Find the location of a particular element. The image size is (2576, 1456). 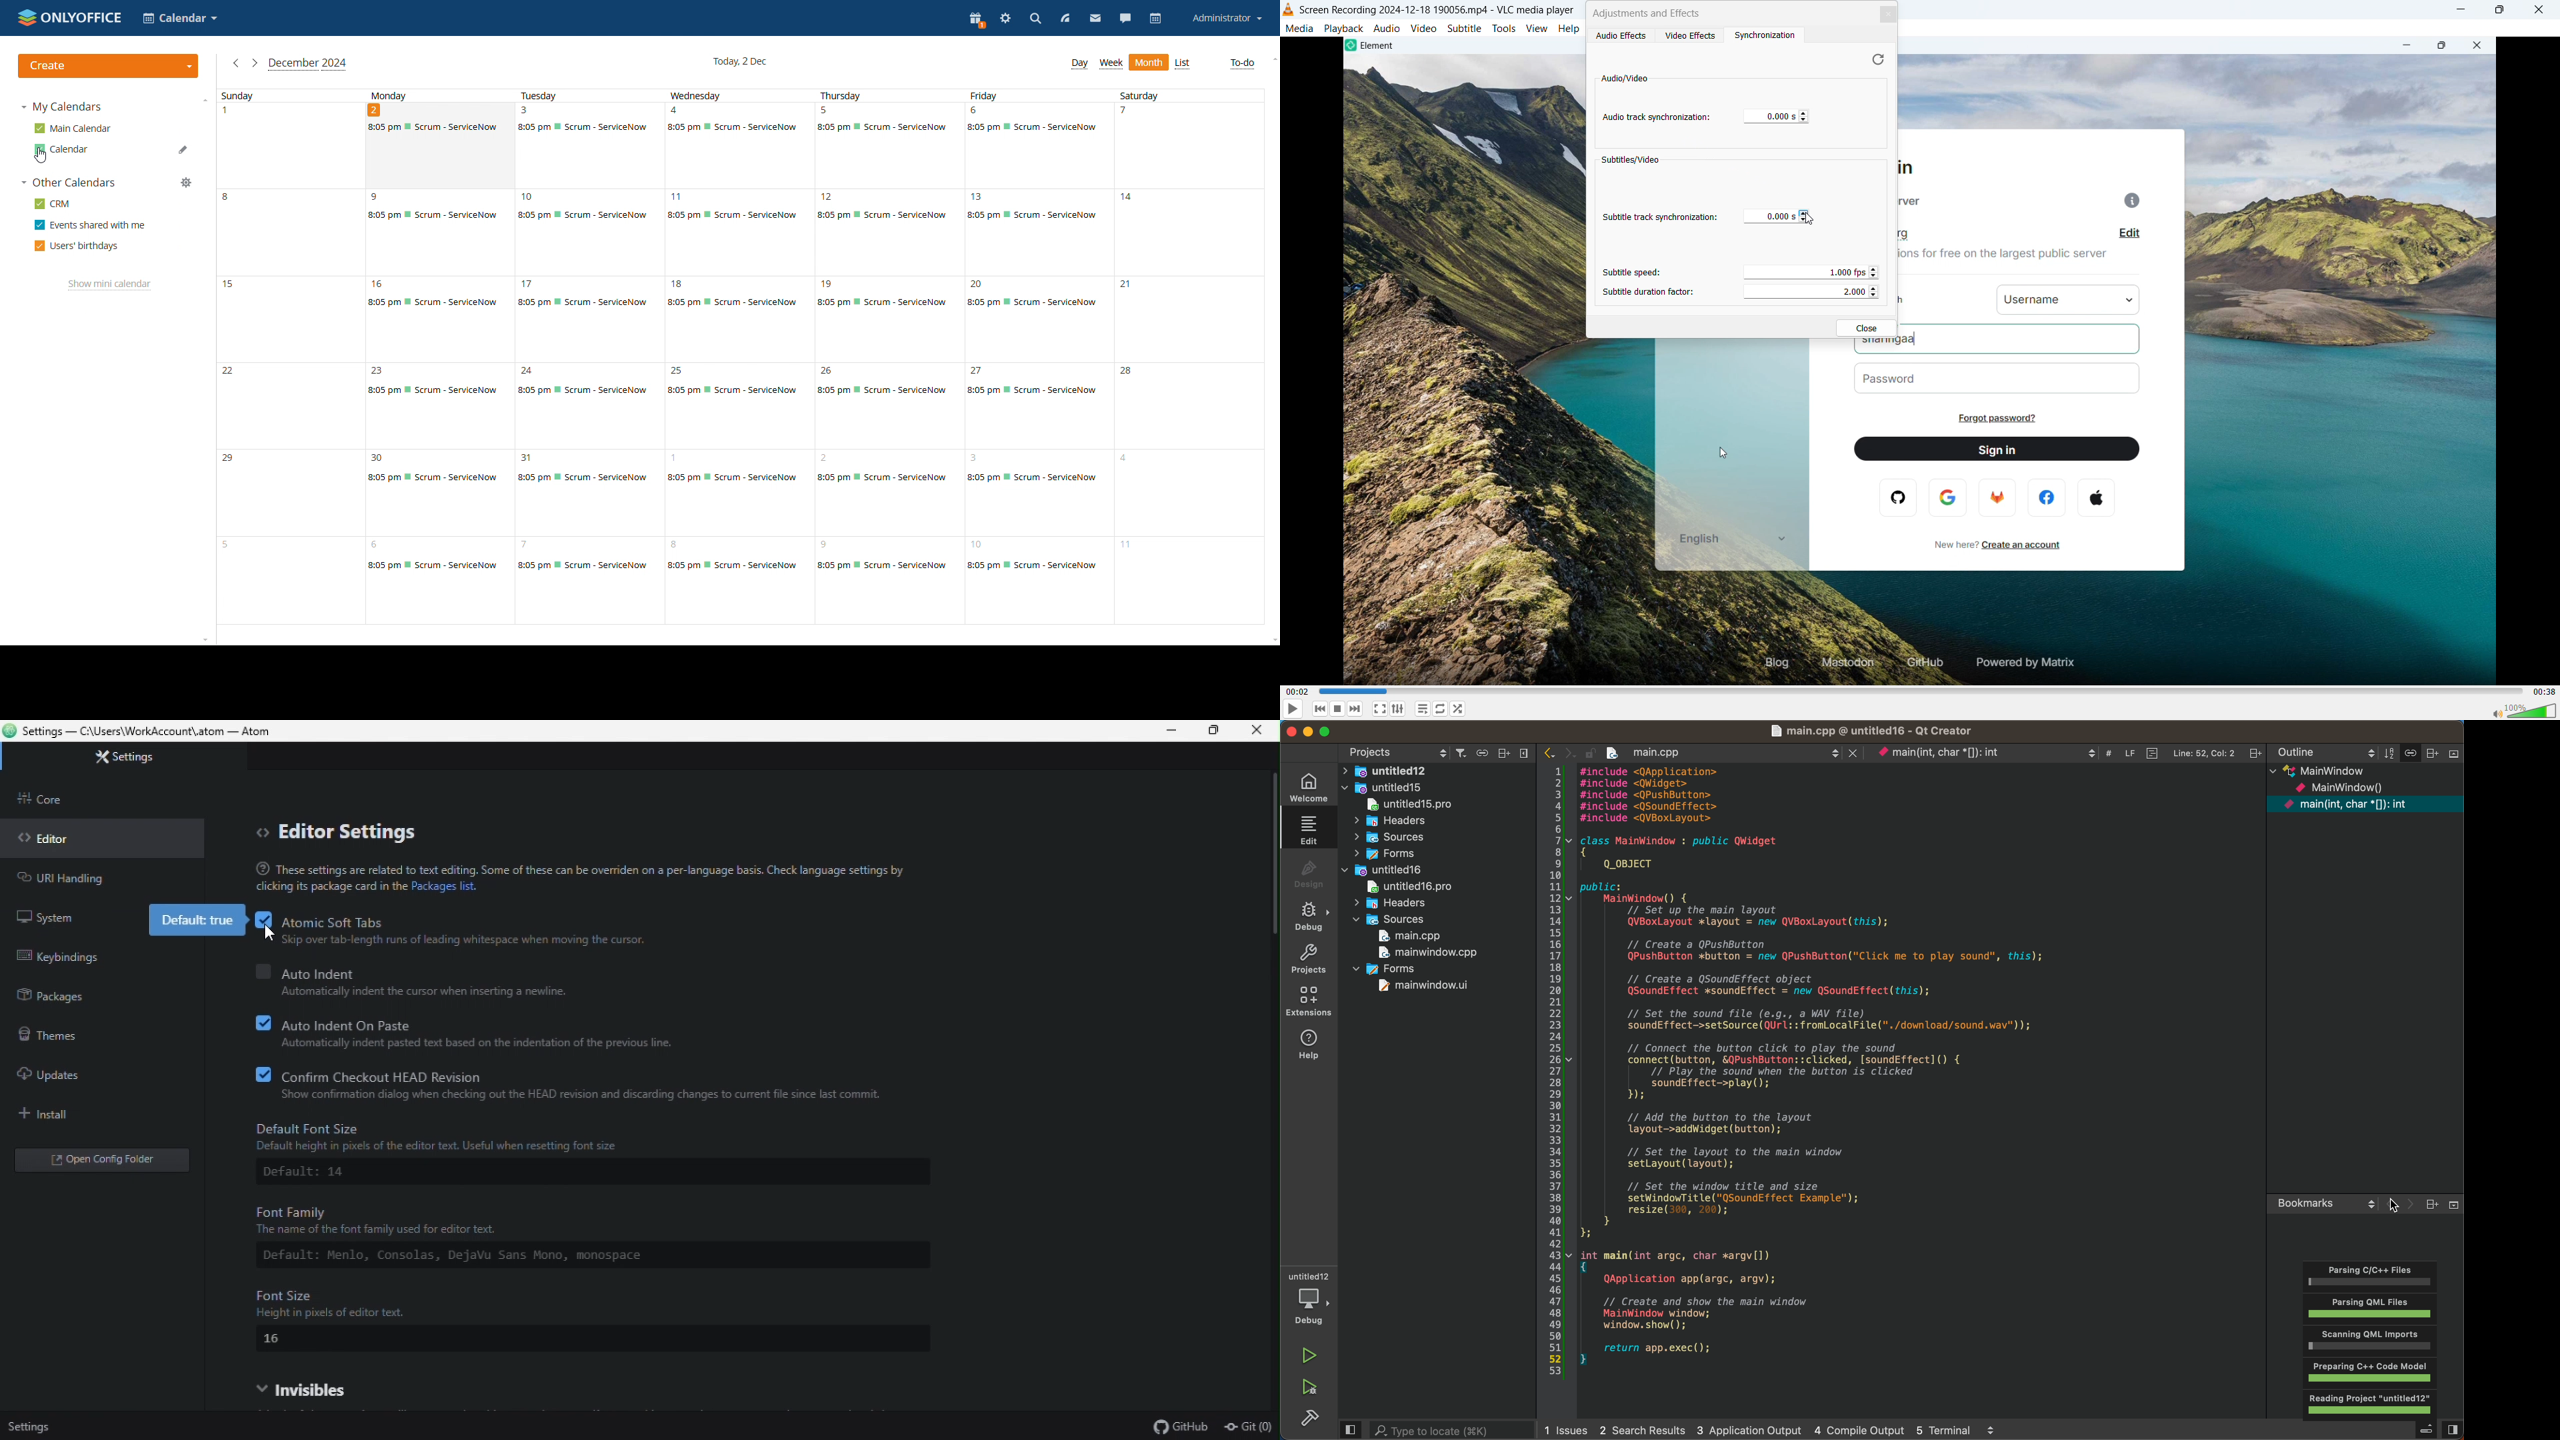

close is located at coordinates (2473, 46).